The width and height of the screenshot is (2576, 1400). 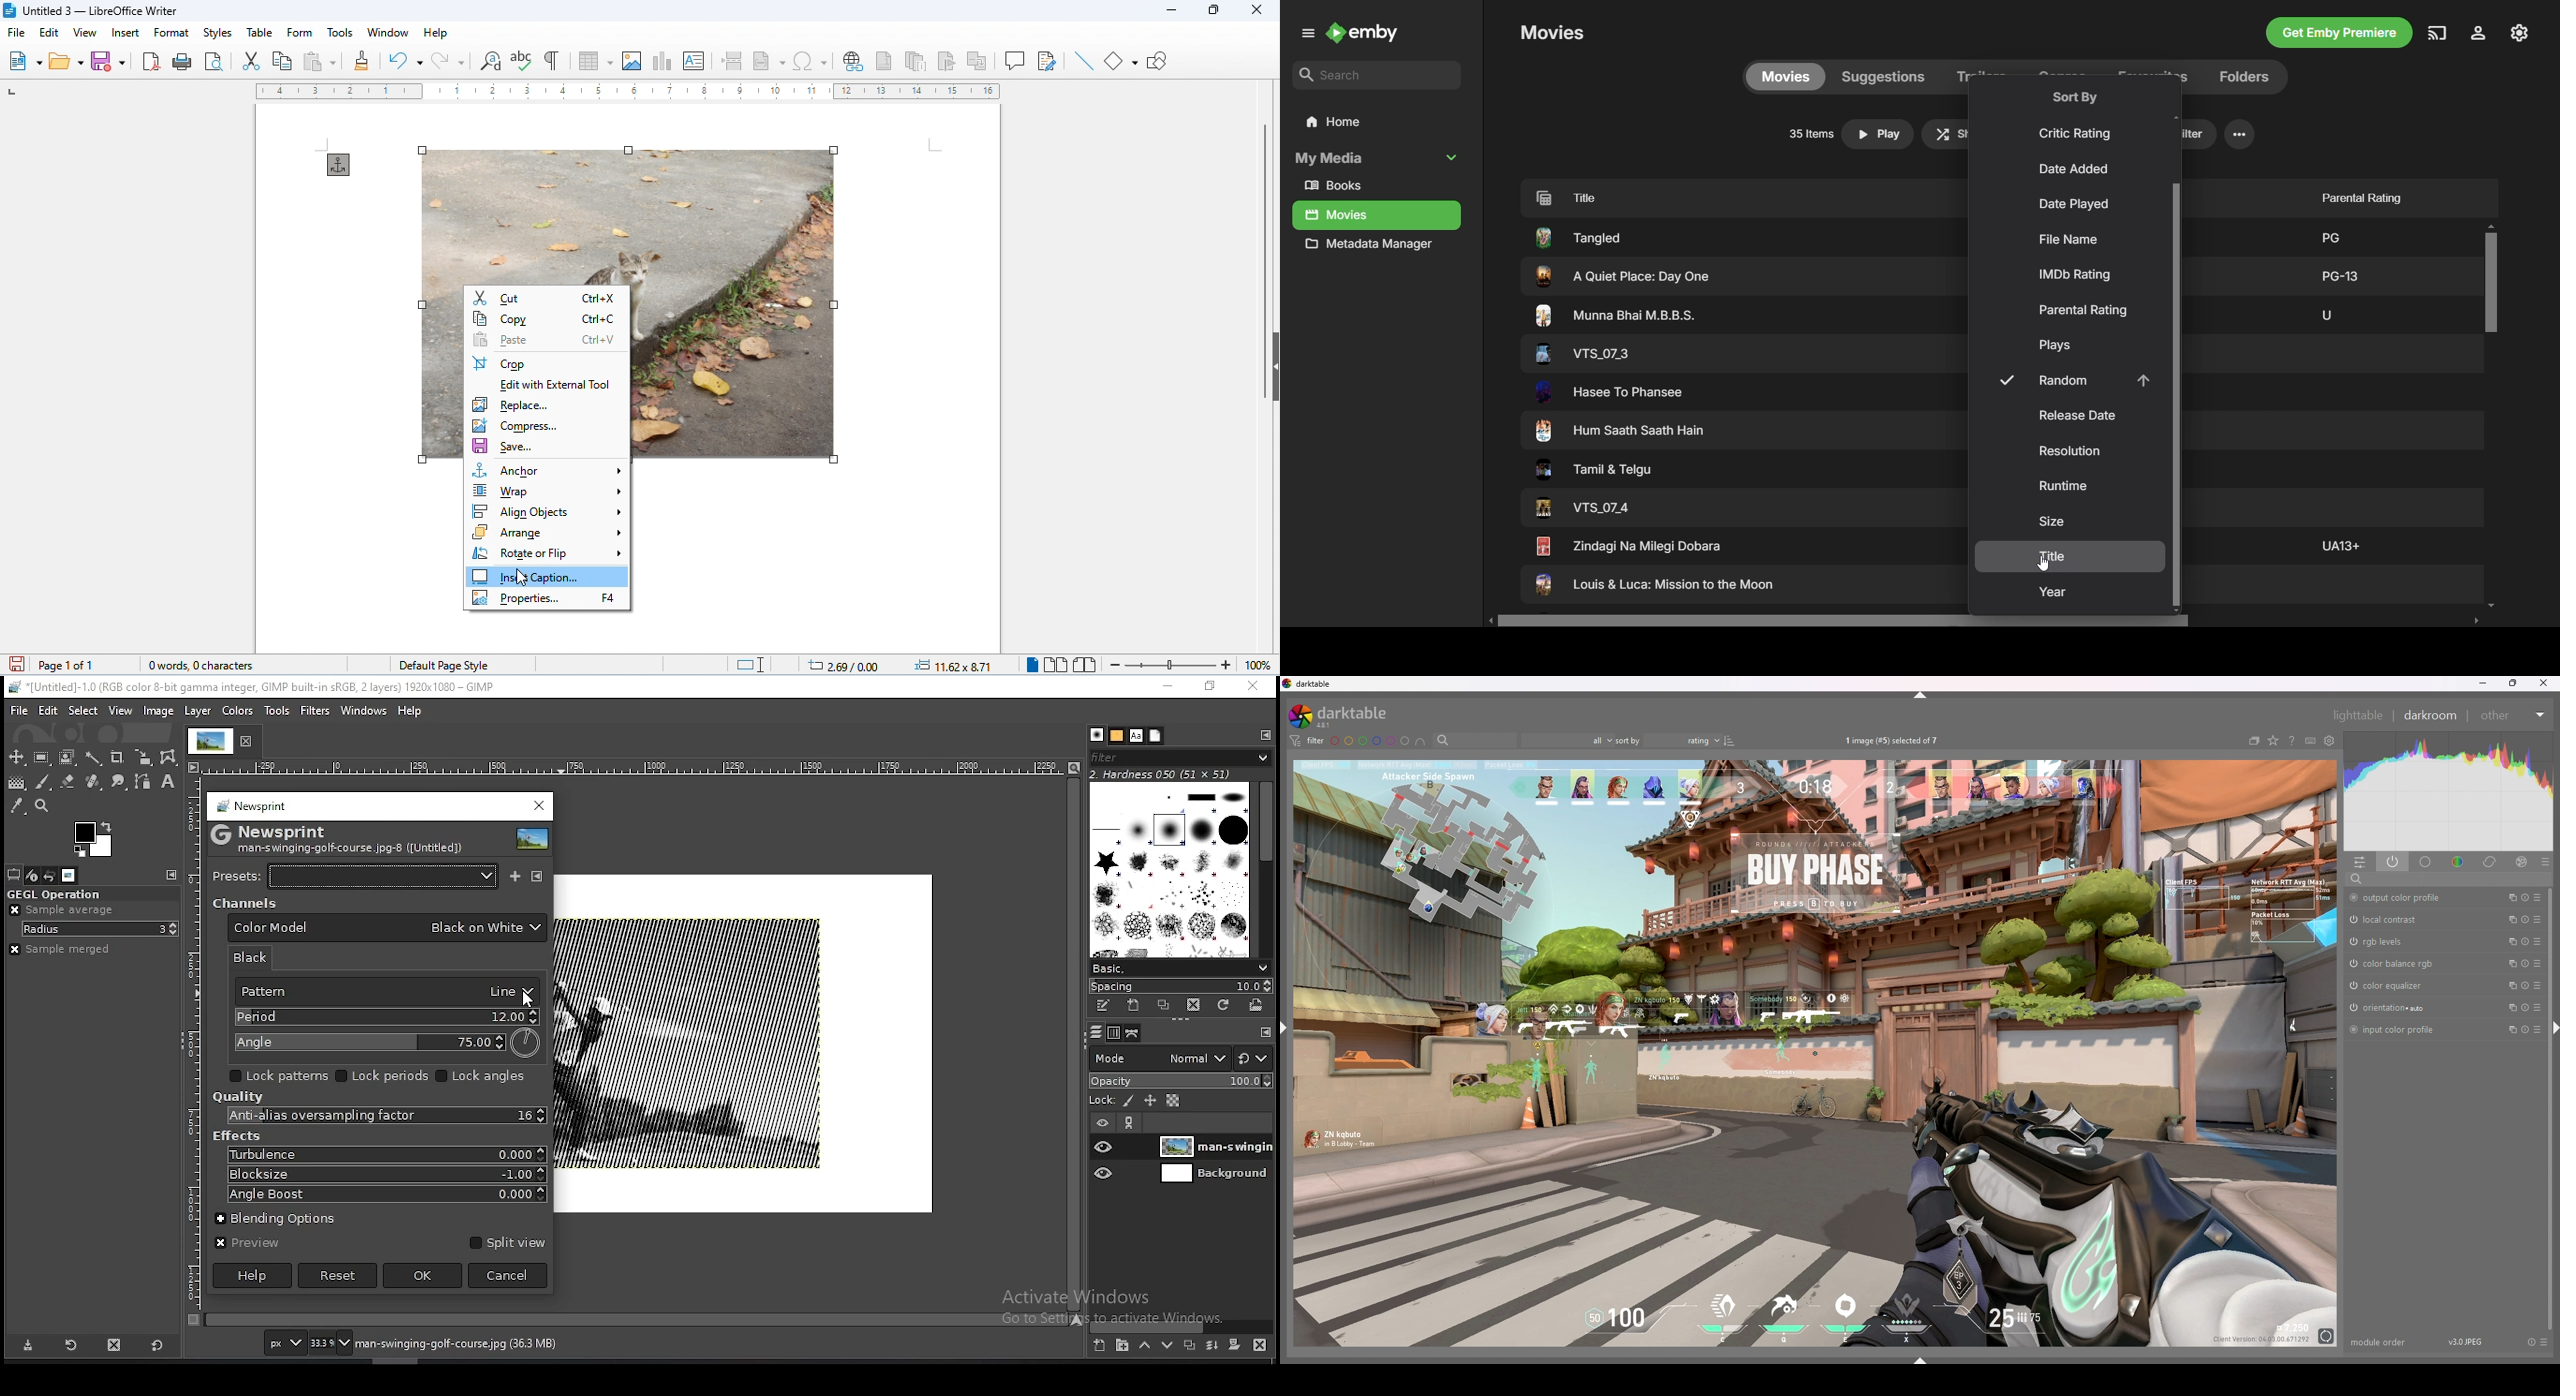 I want to click on Application Name, so click(x=1367, y=34).